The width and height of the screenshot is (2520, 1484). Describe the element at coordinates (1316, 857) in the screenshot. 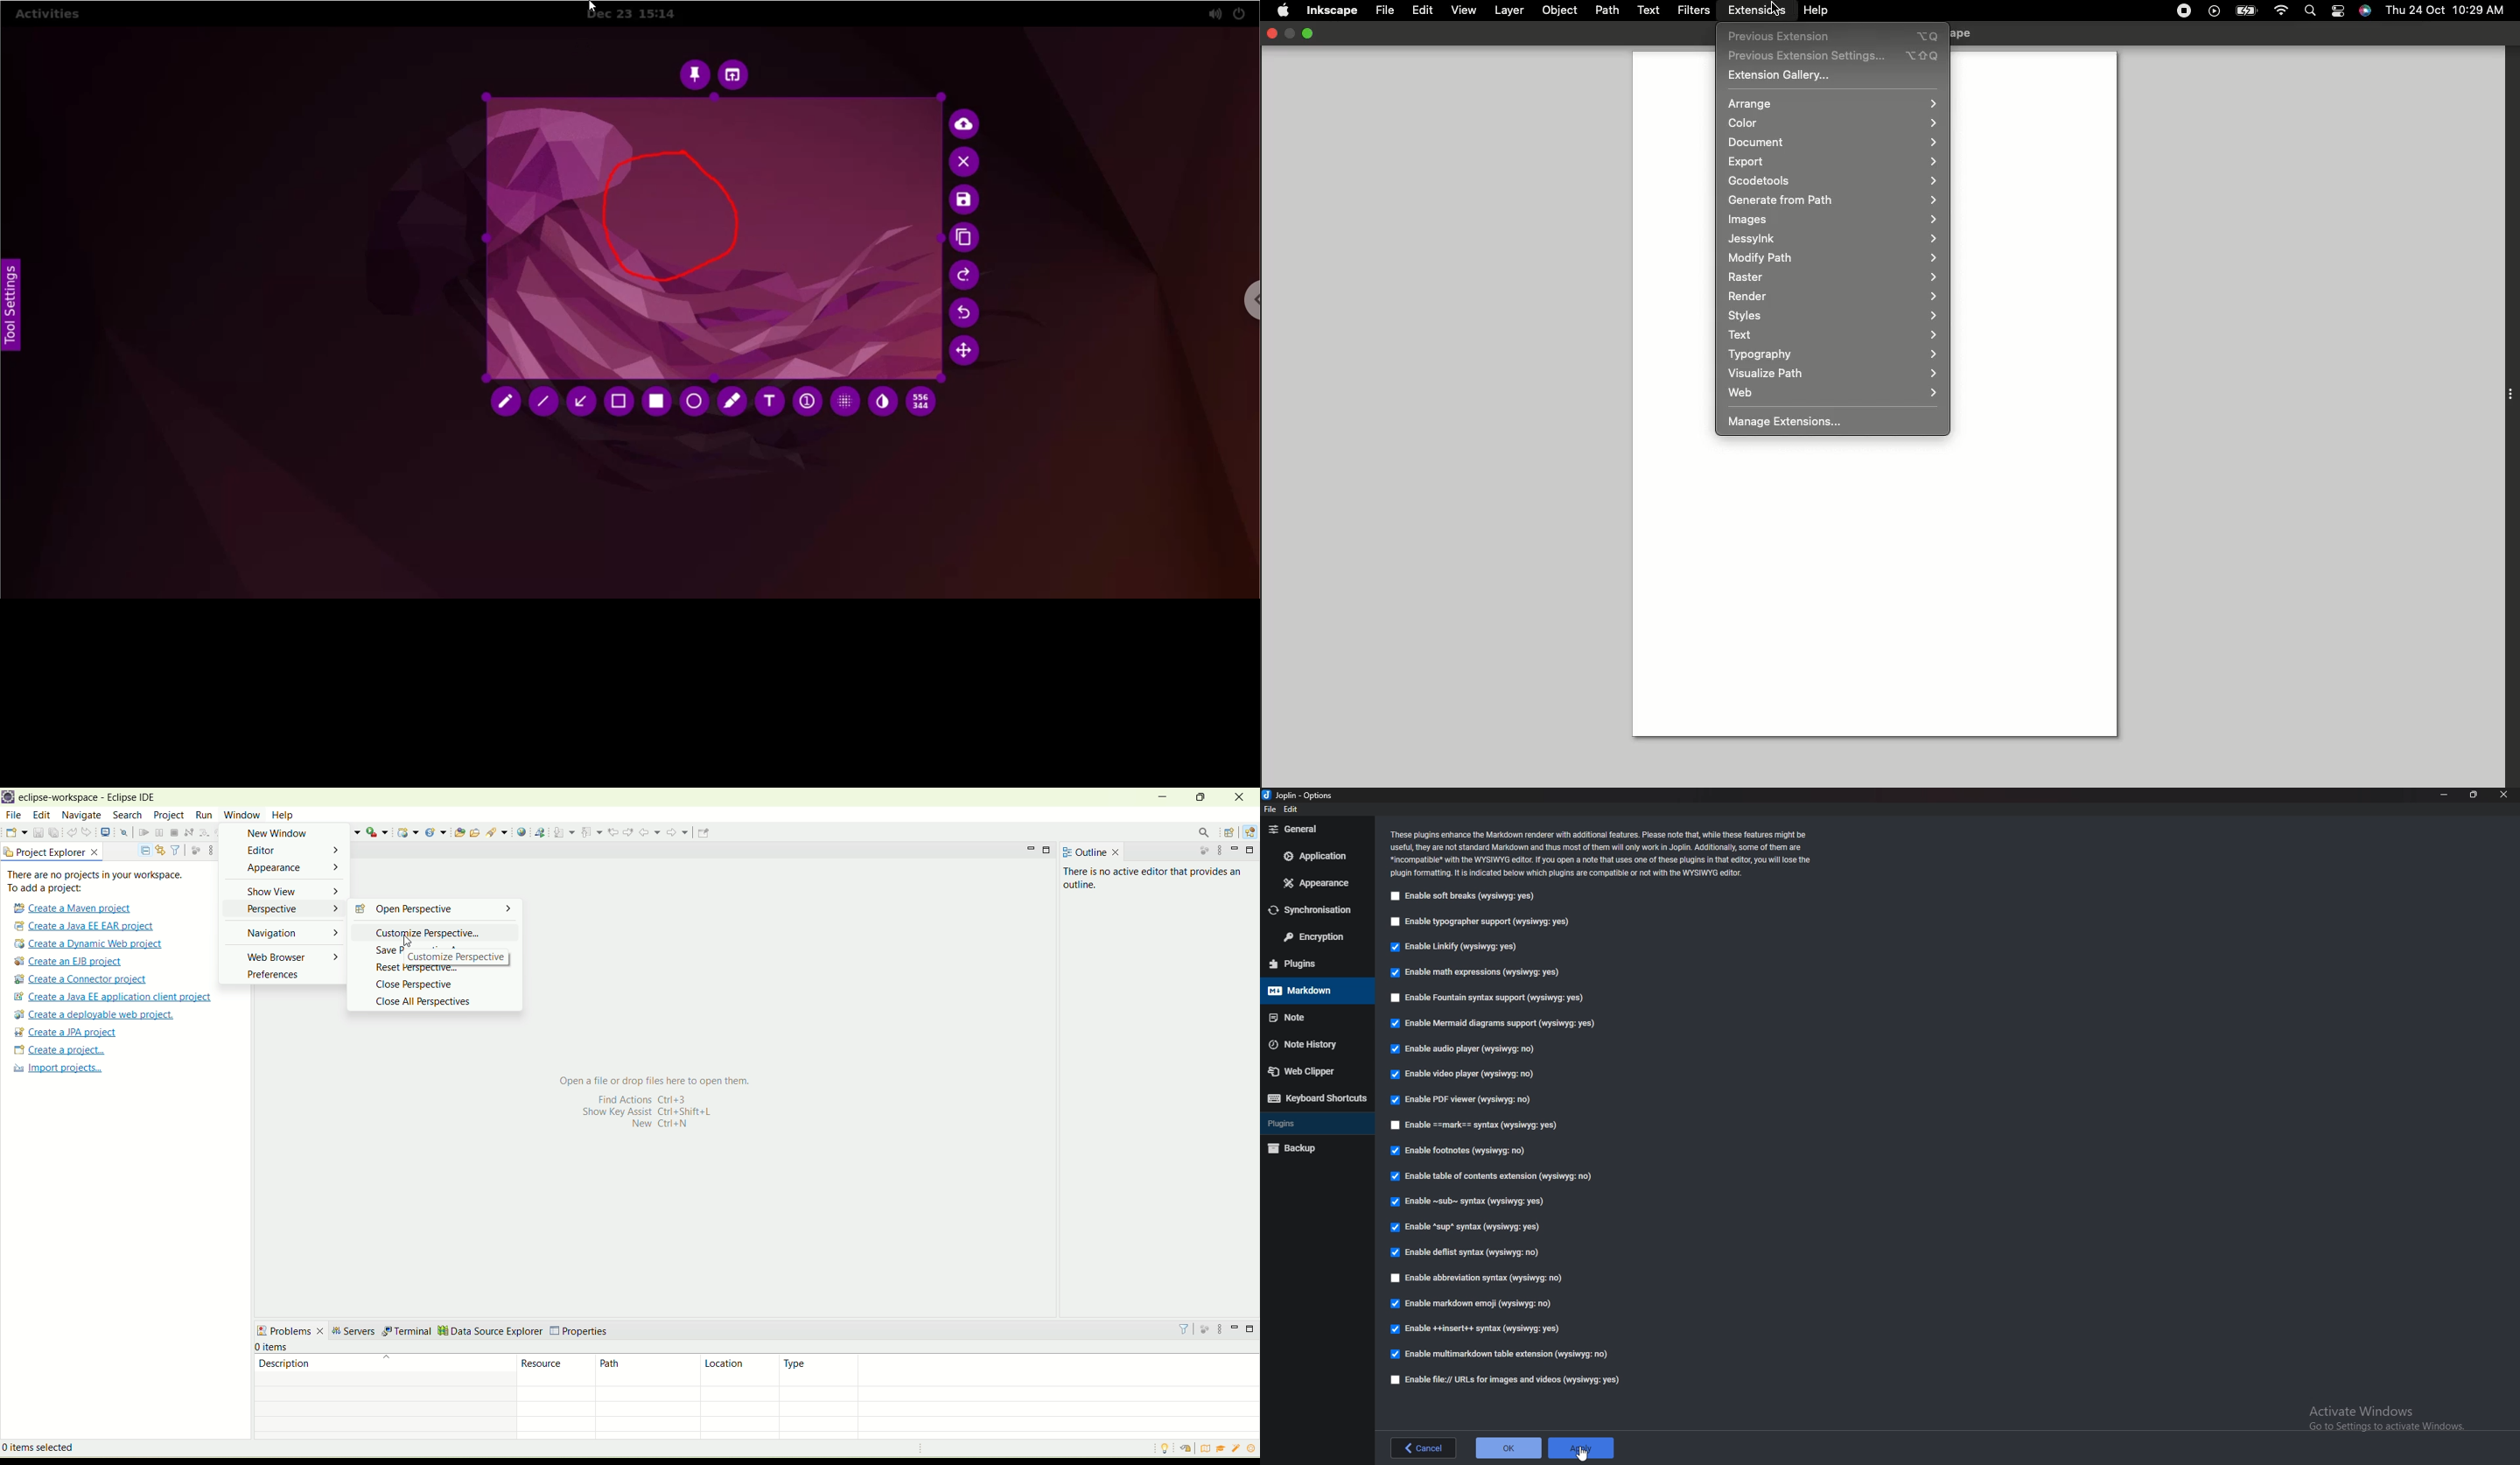

I see `Application` at that location.